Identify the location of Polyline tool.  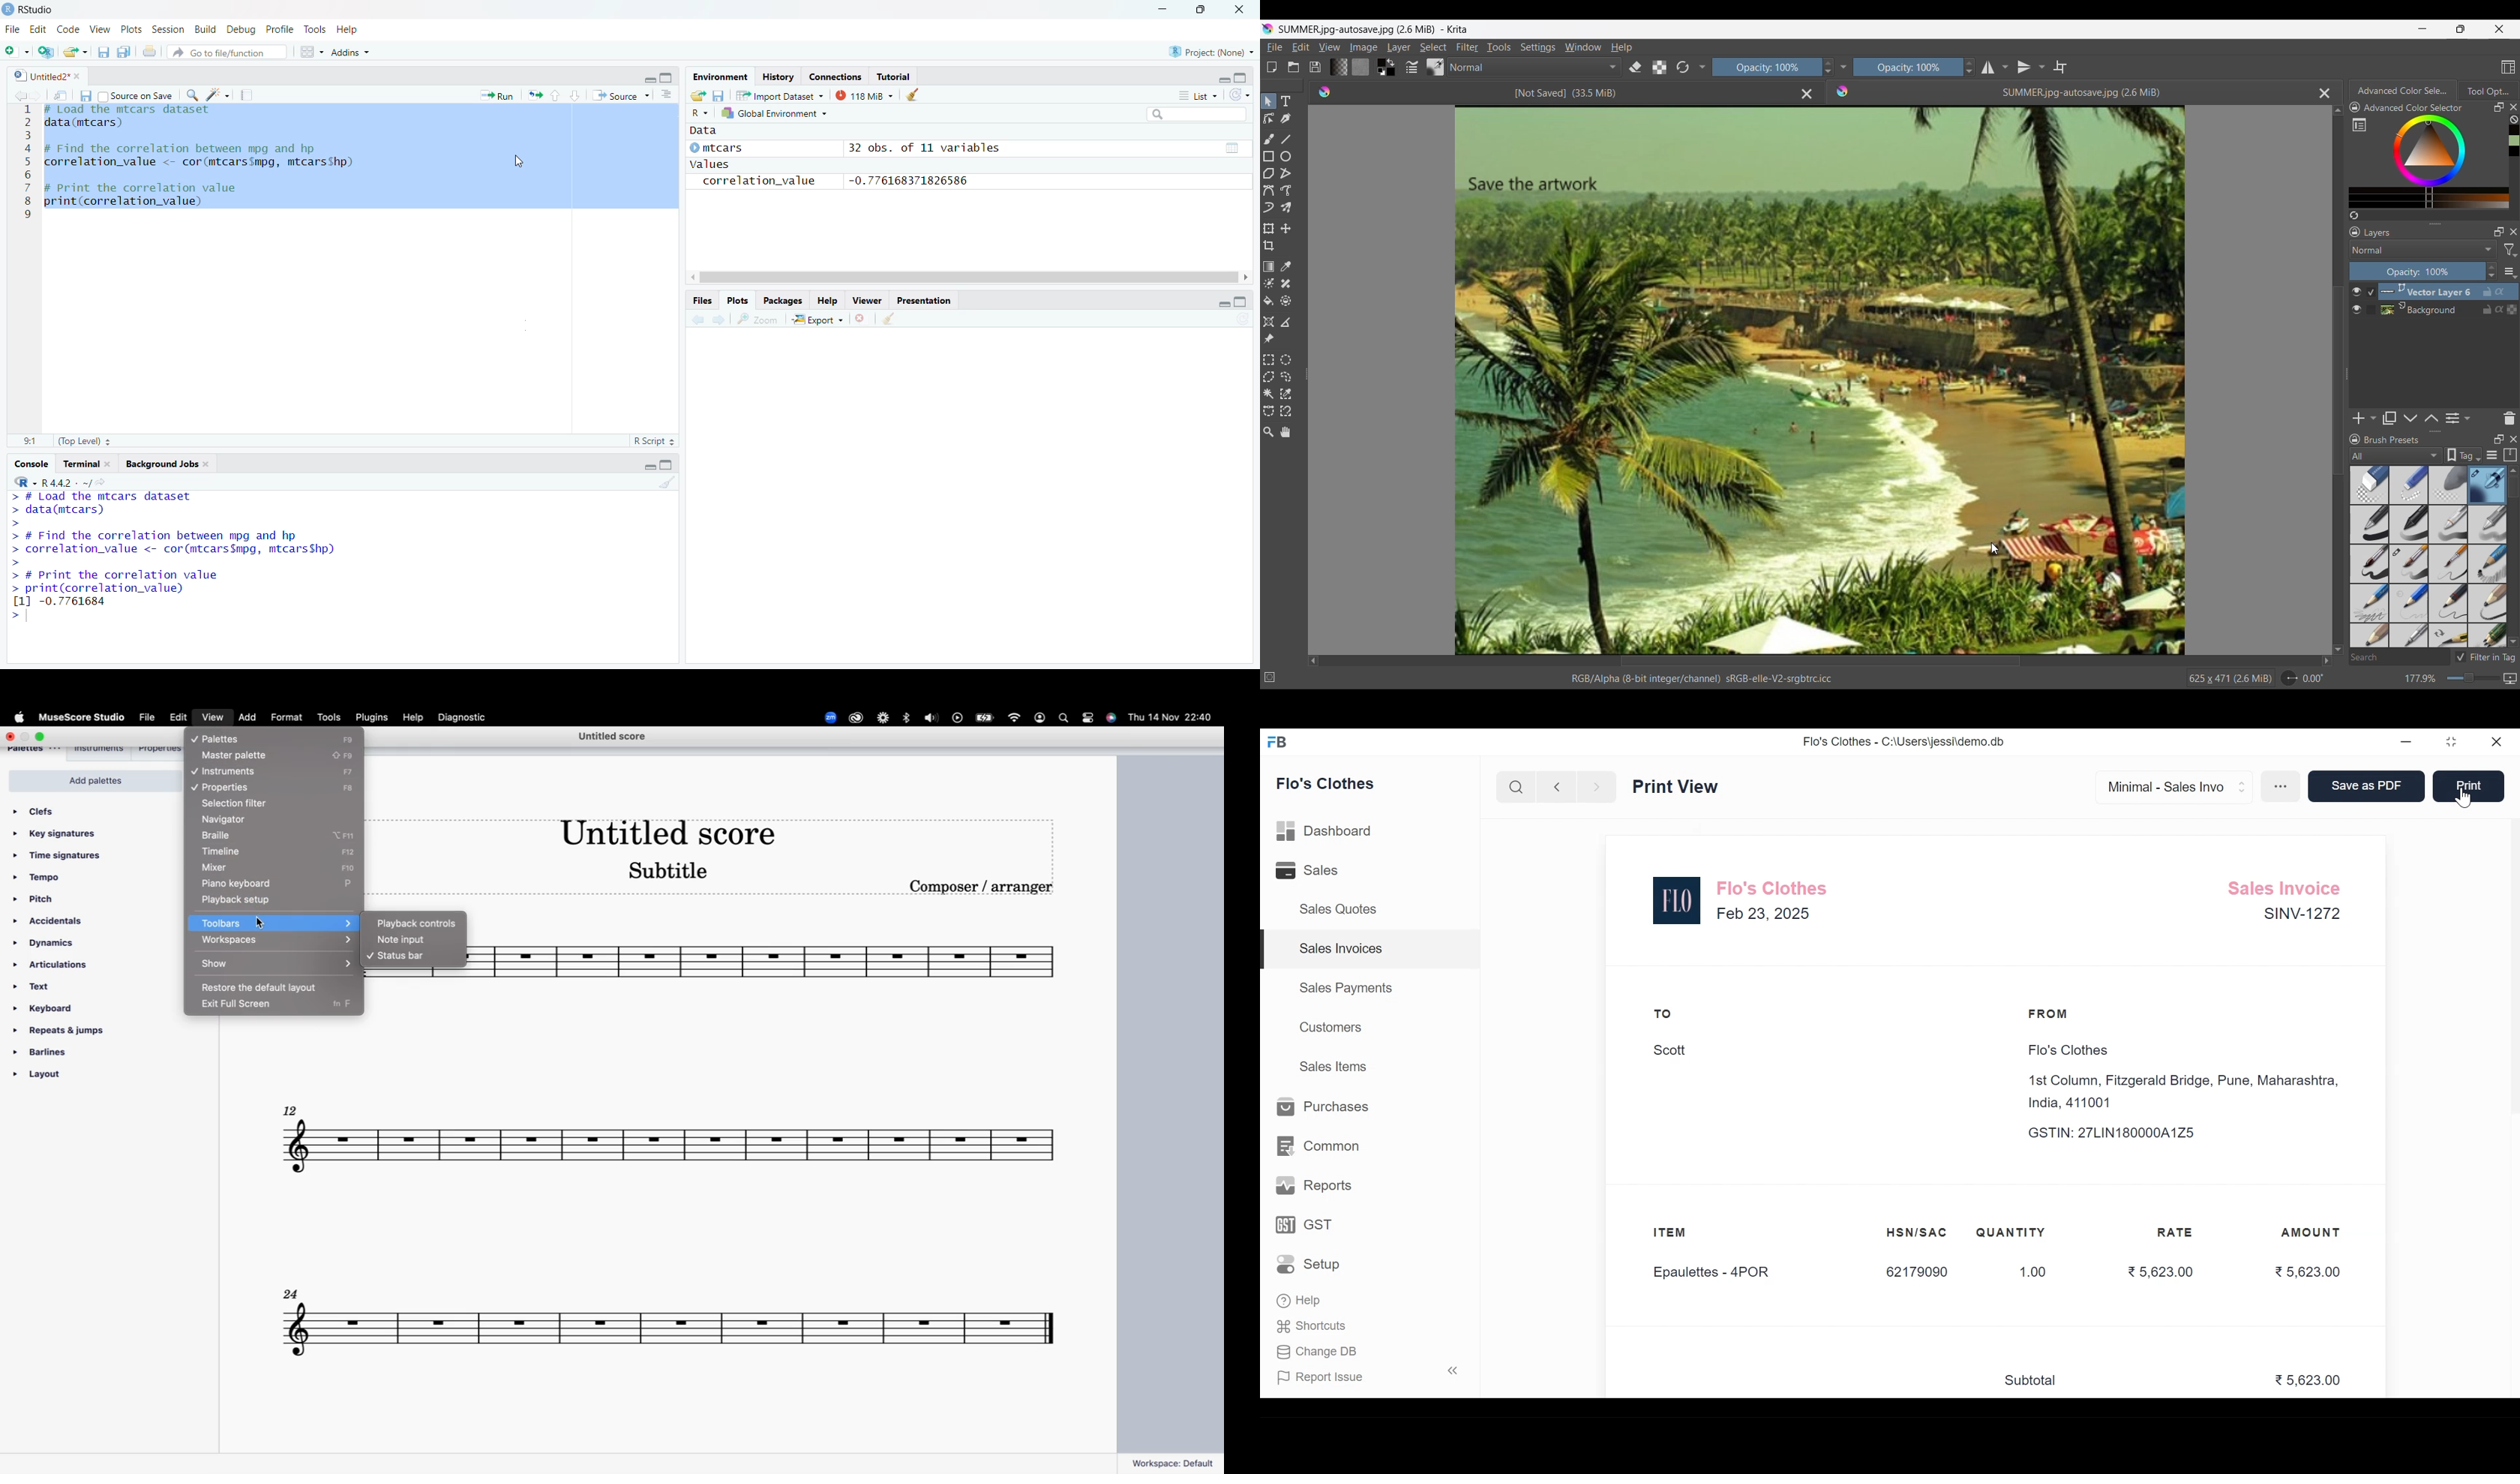
(1287, 173).